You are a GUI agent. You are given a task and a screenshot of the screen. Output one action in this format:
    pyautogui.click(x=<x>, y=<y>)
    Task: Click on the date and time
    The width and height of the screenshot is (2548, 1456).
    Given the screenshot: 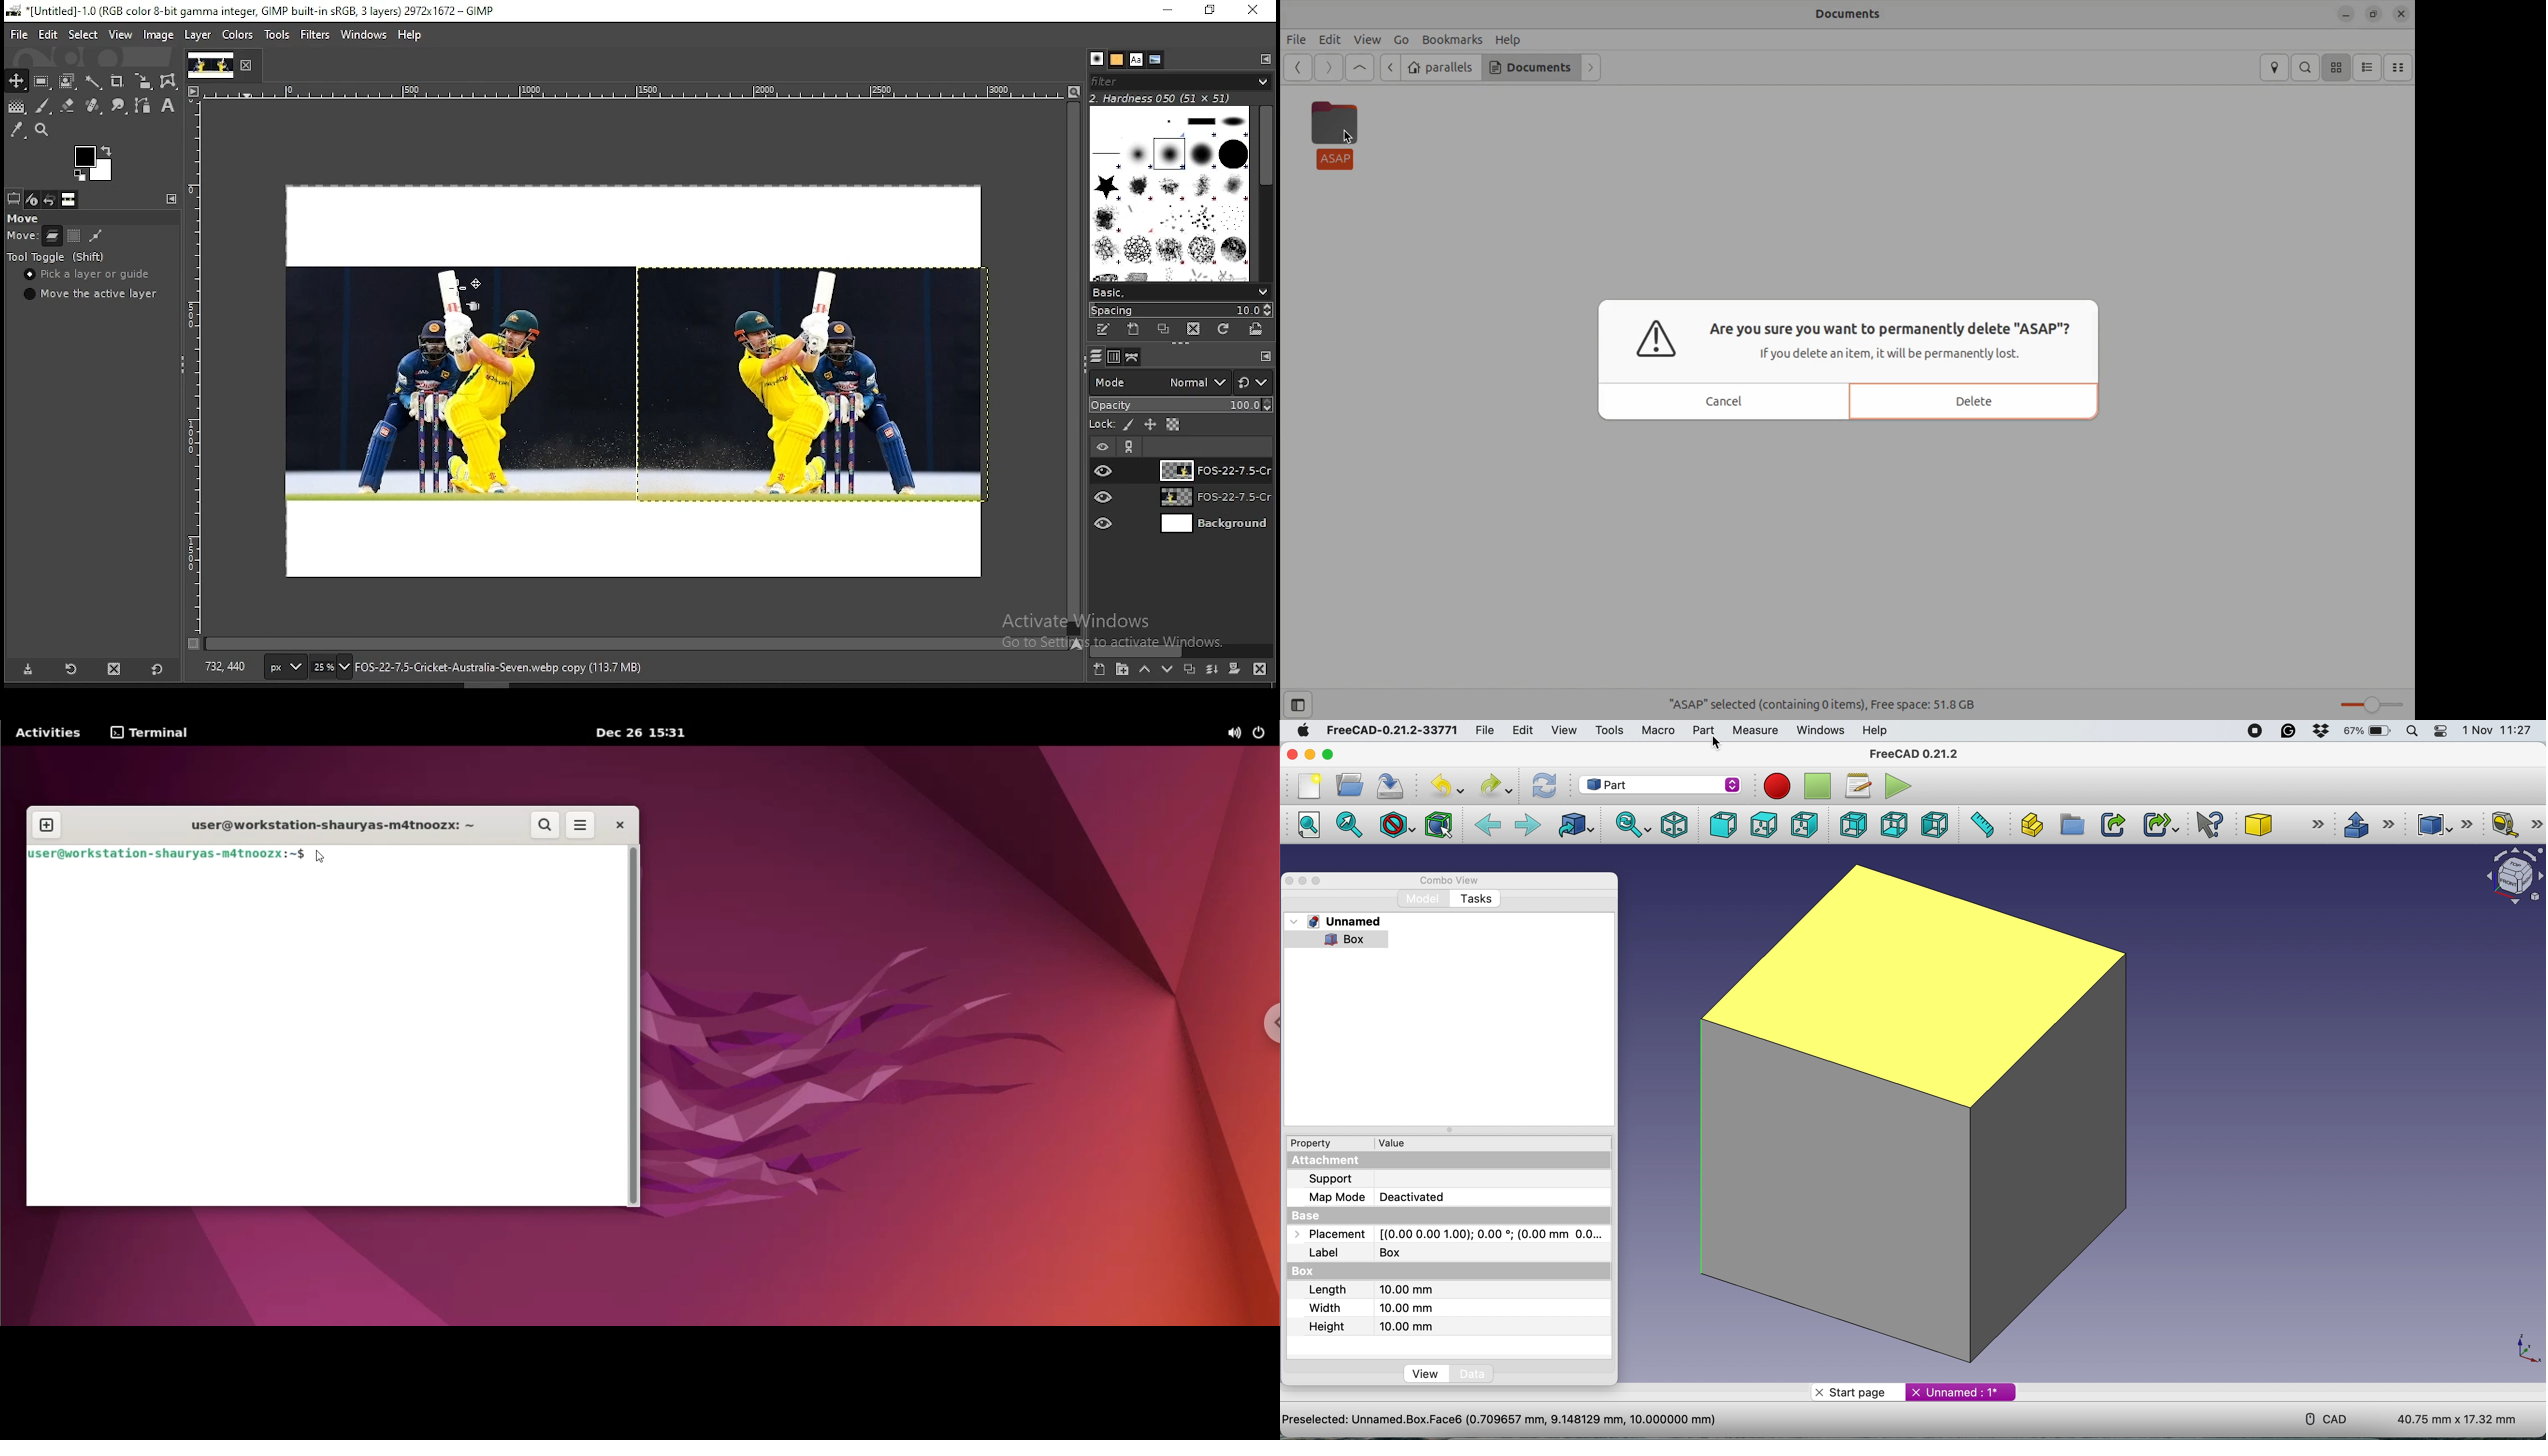 What is the action you would take?
    pyautogui.click(x=2496, y=731)
    